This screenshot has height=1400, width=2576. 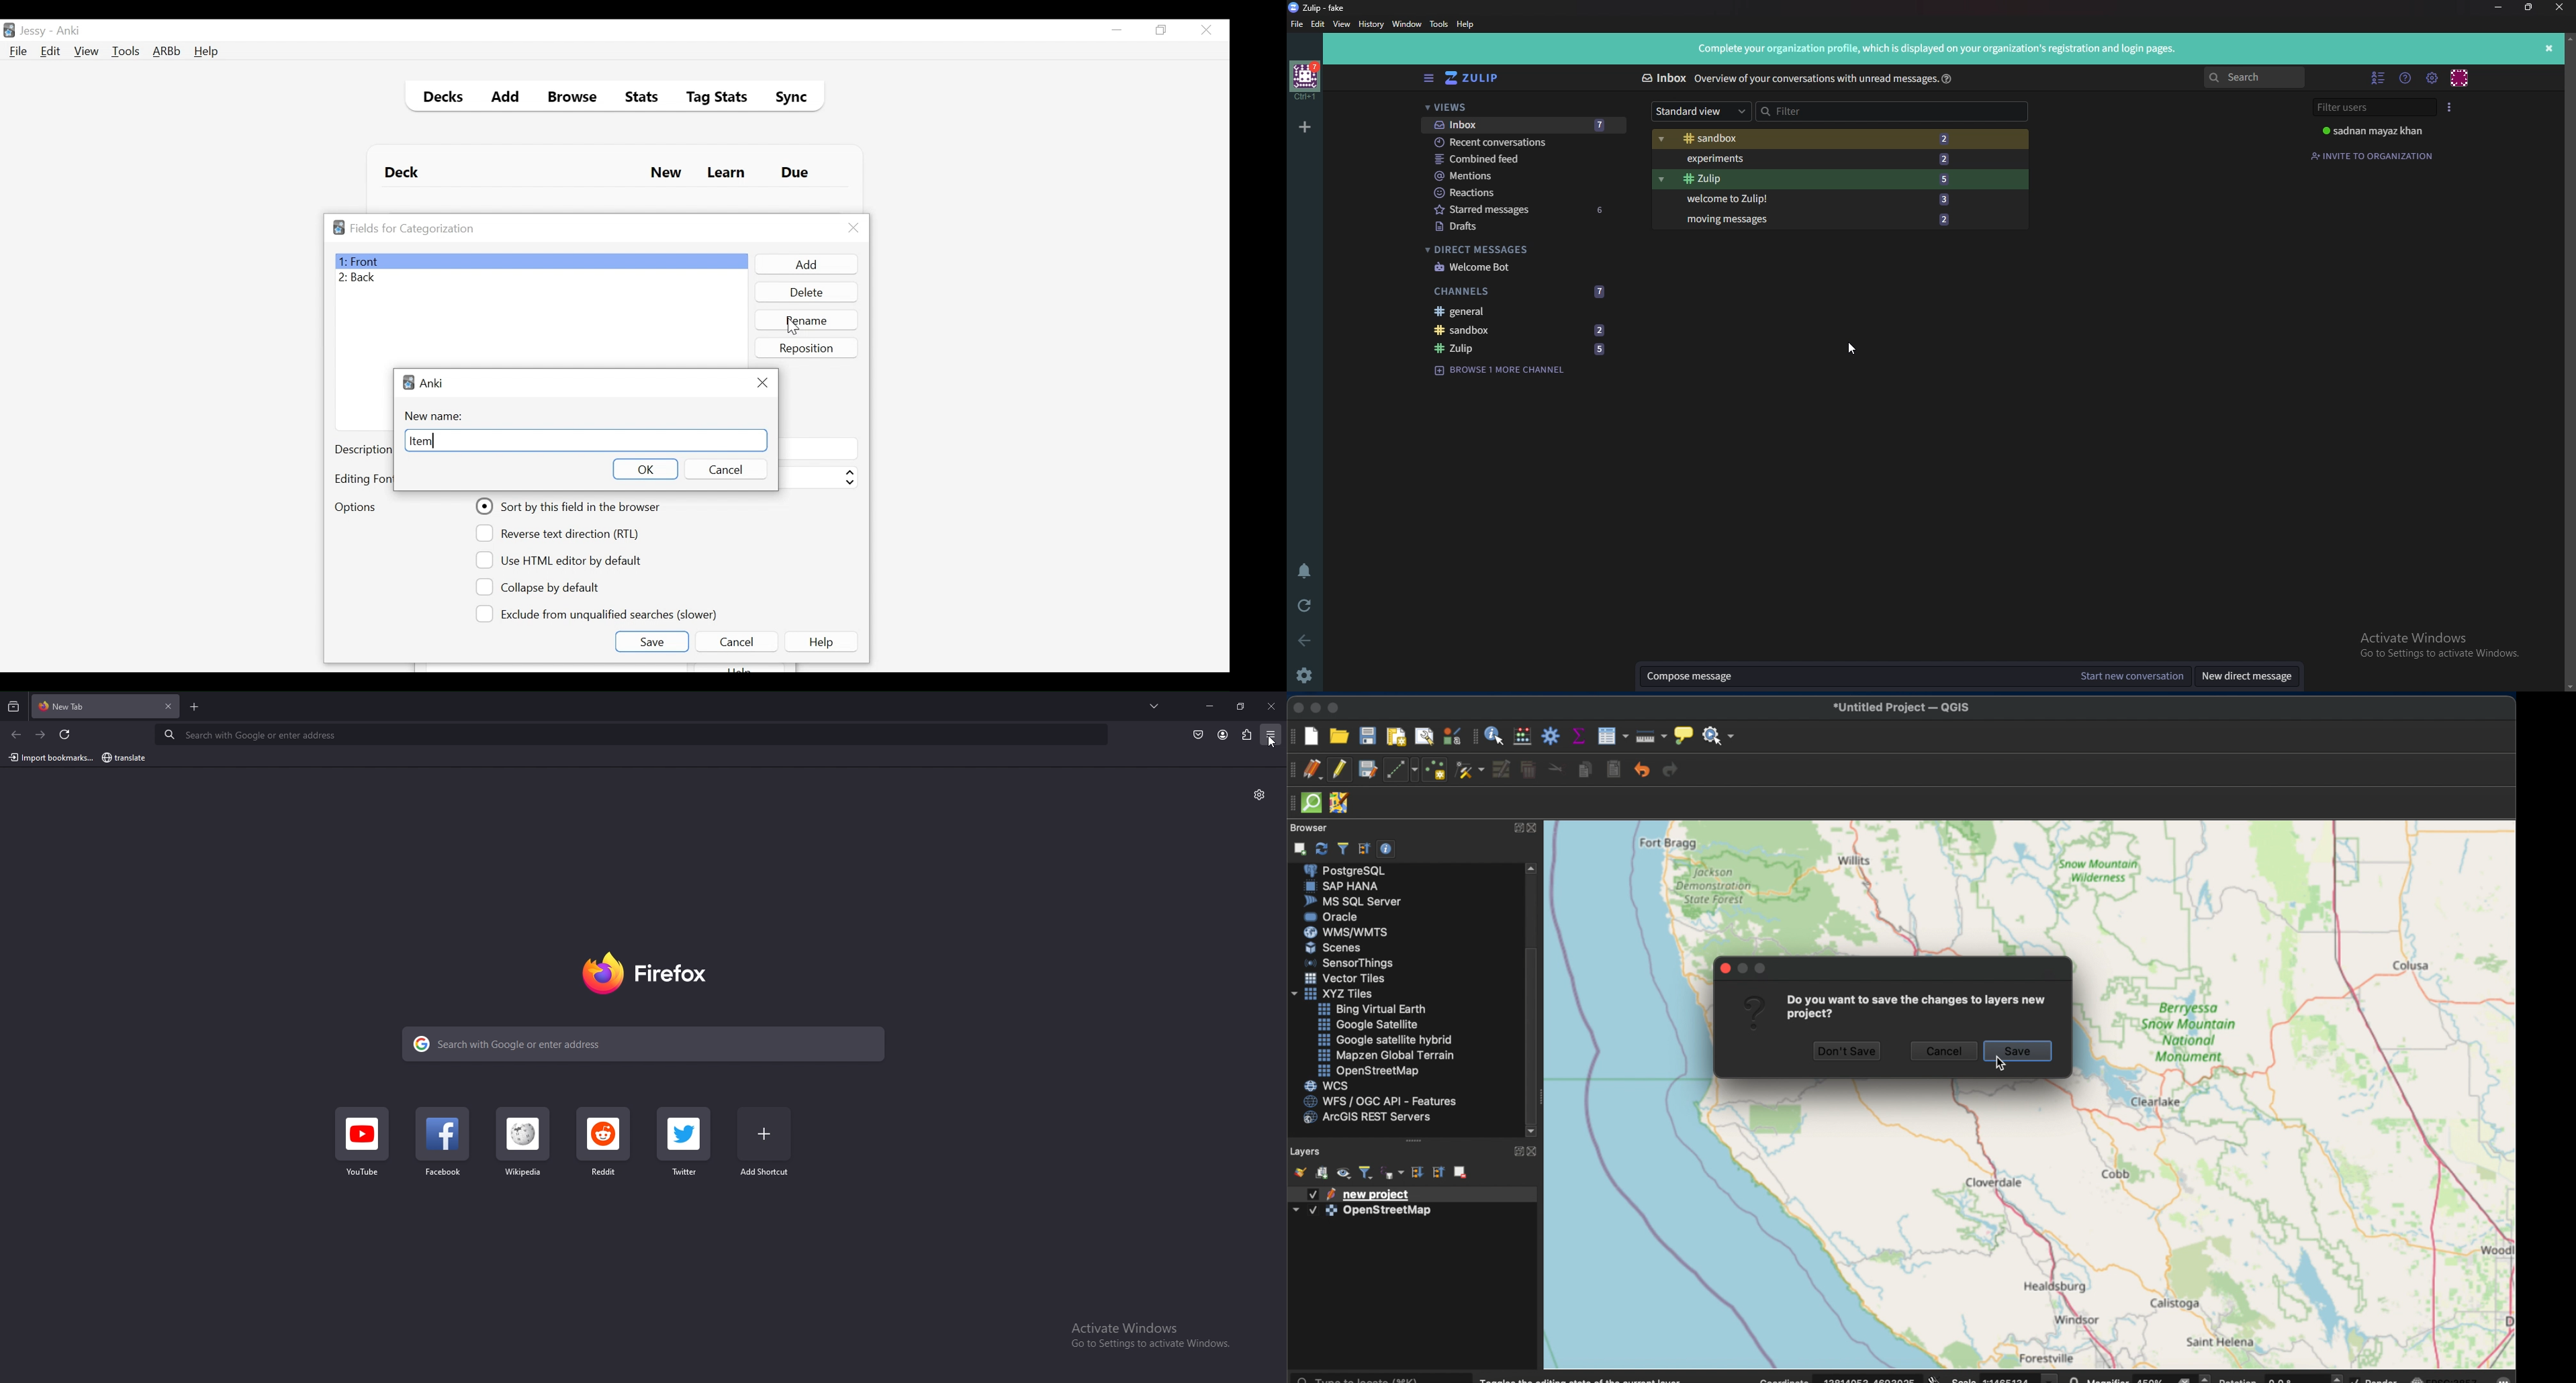 I want to click on add shortcut, so click(x=765, y=1144).